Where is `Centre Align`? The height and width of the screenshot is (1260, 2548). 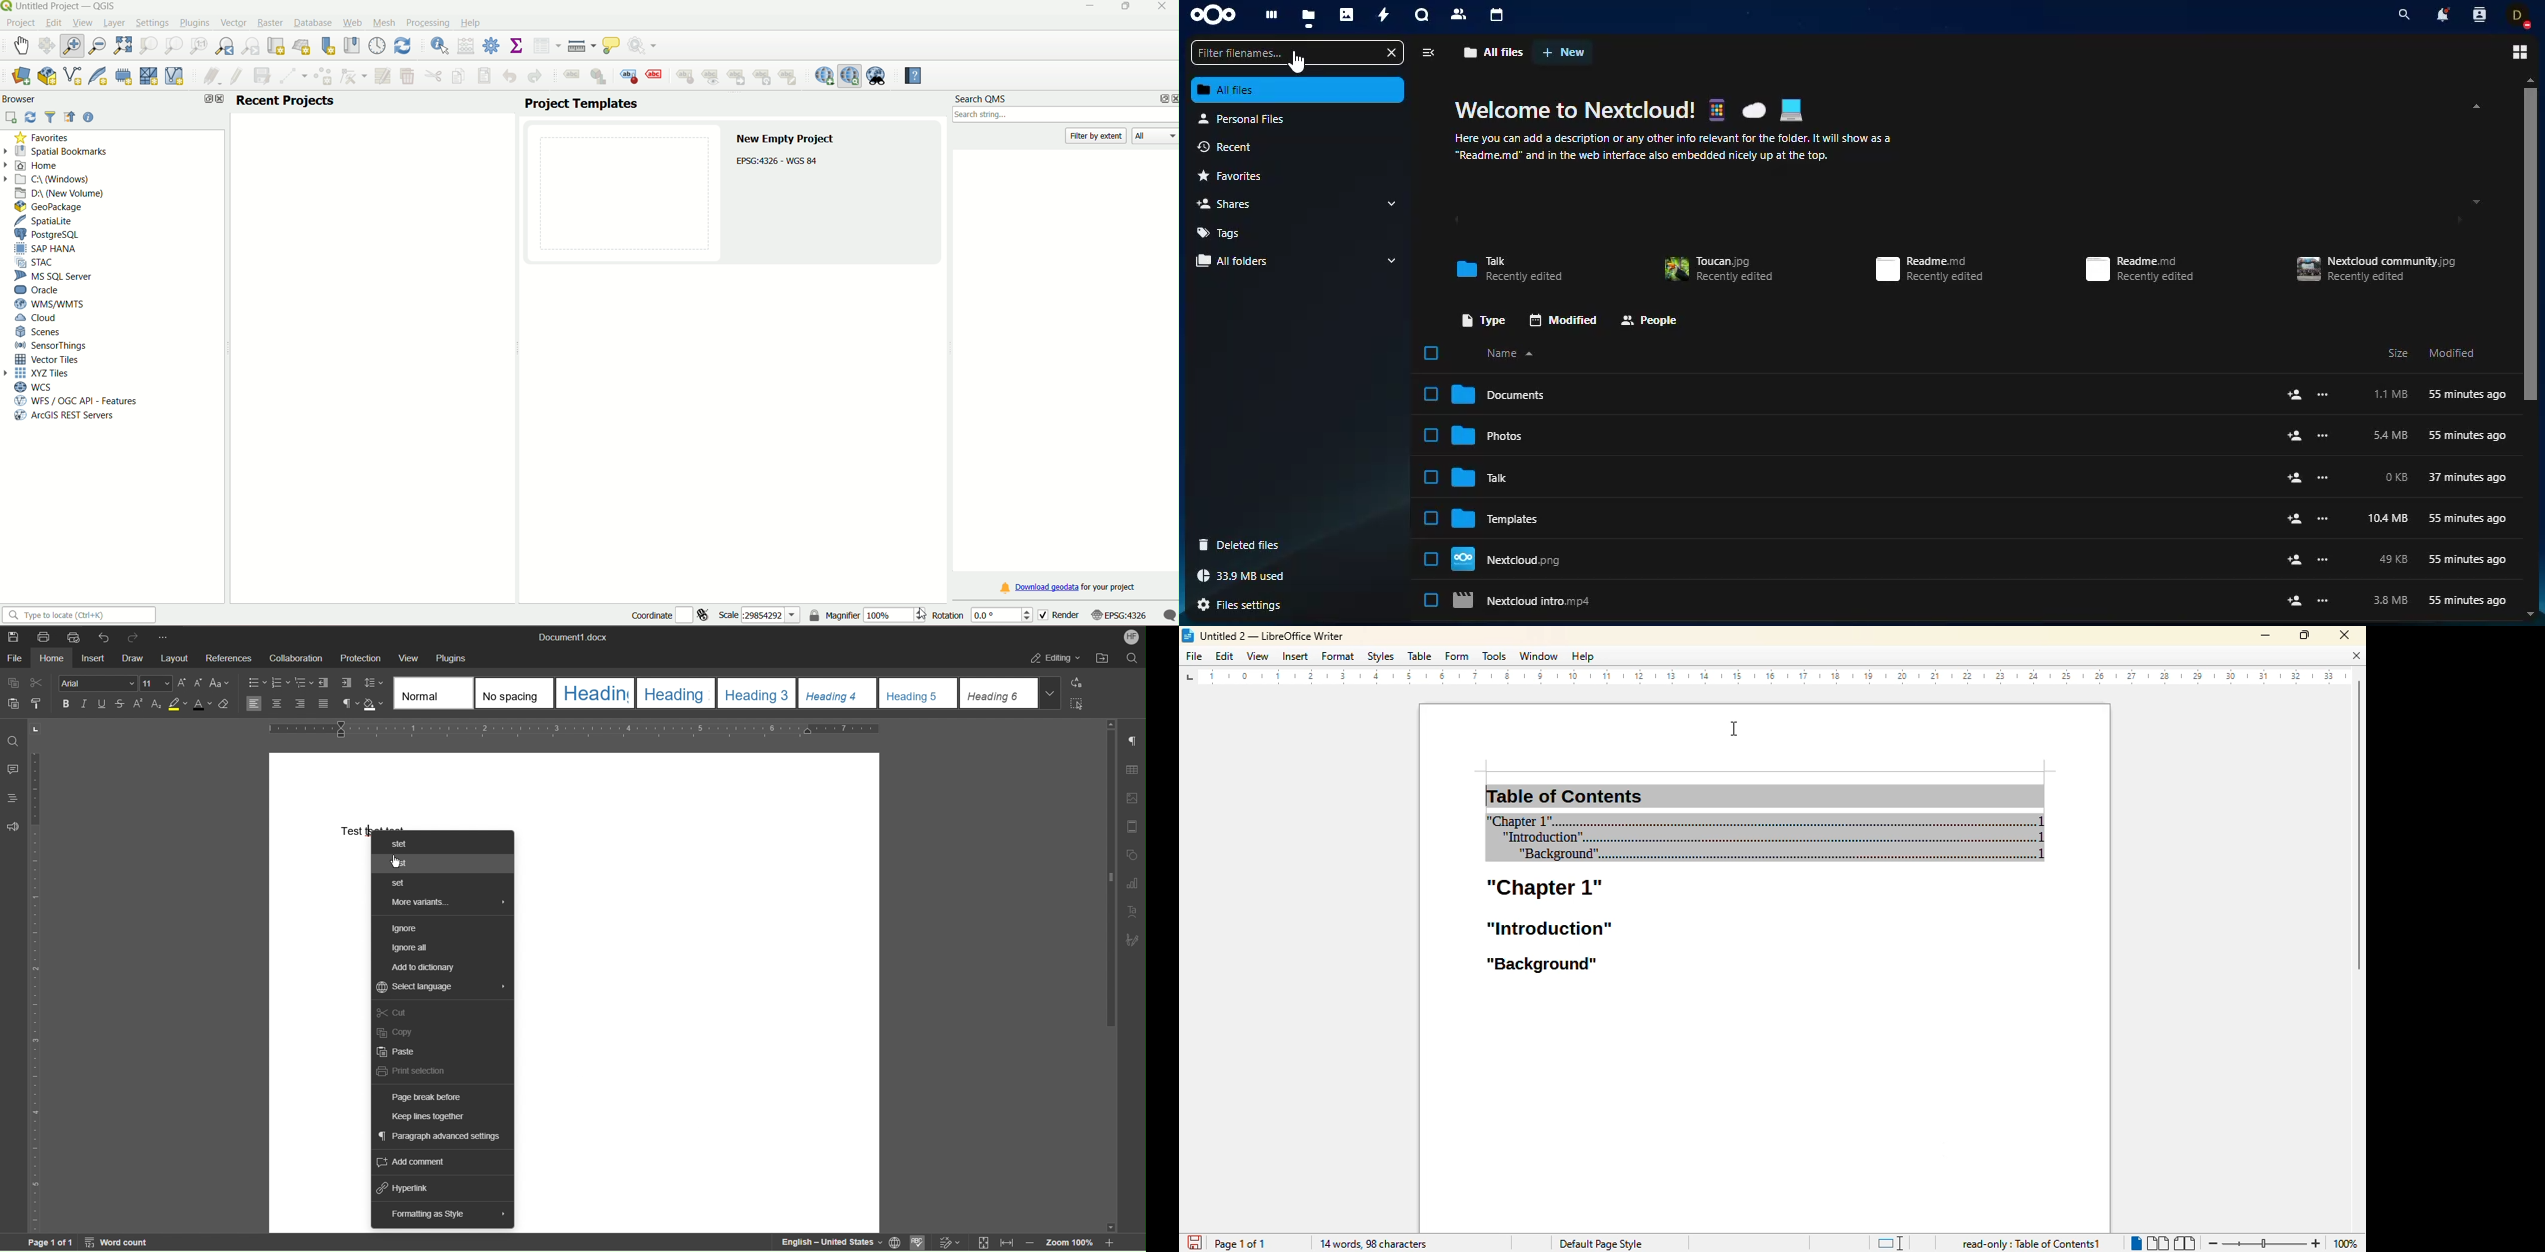
Centre Align is located at coordinates (277, 704).